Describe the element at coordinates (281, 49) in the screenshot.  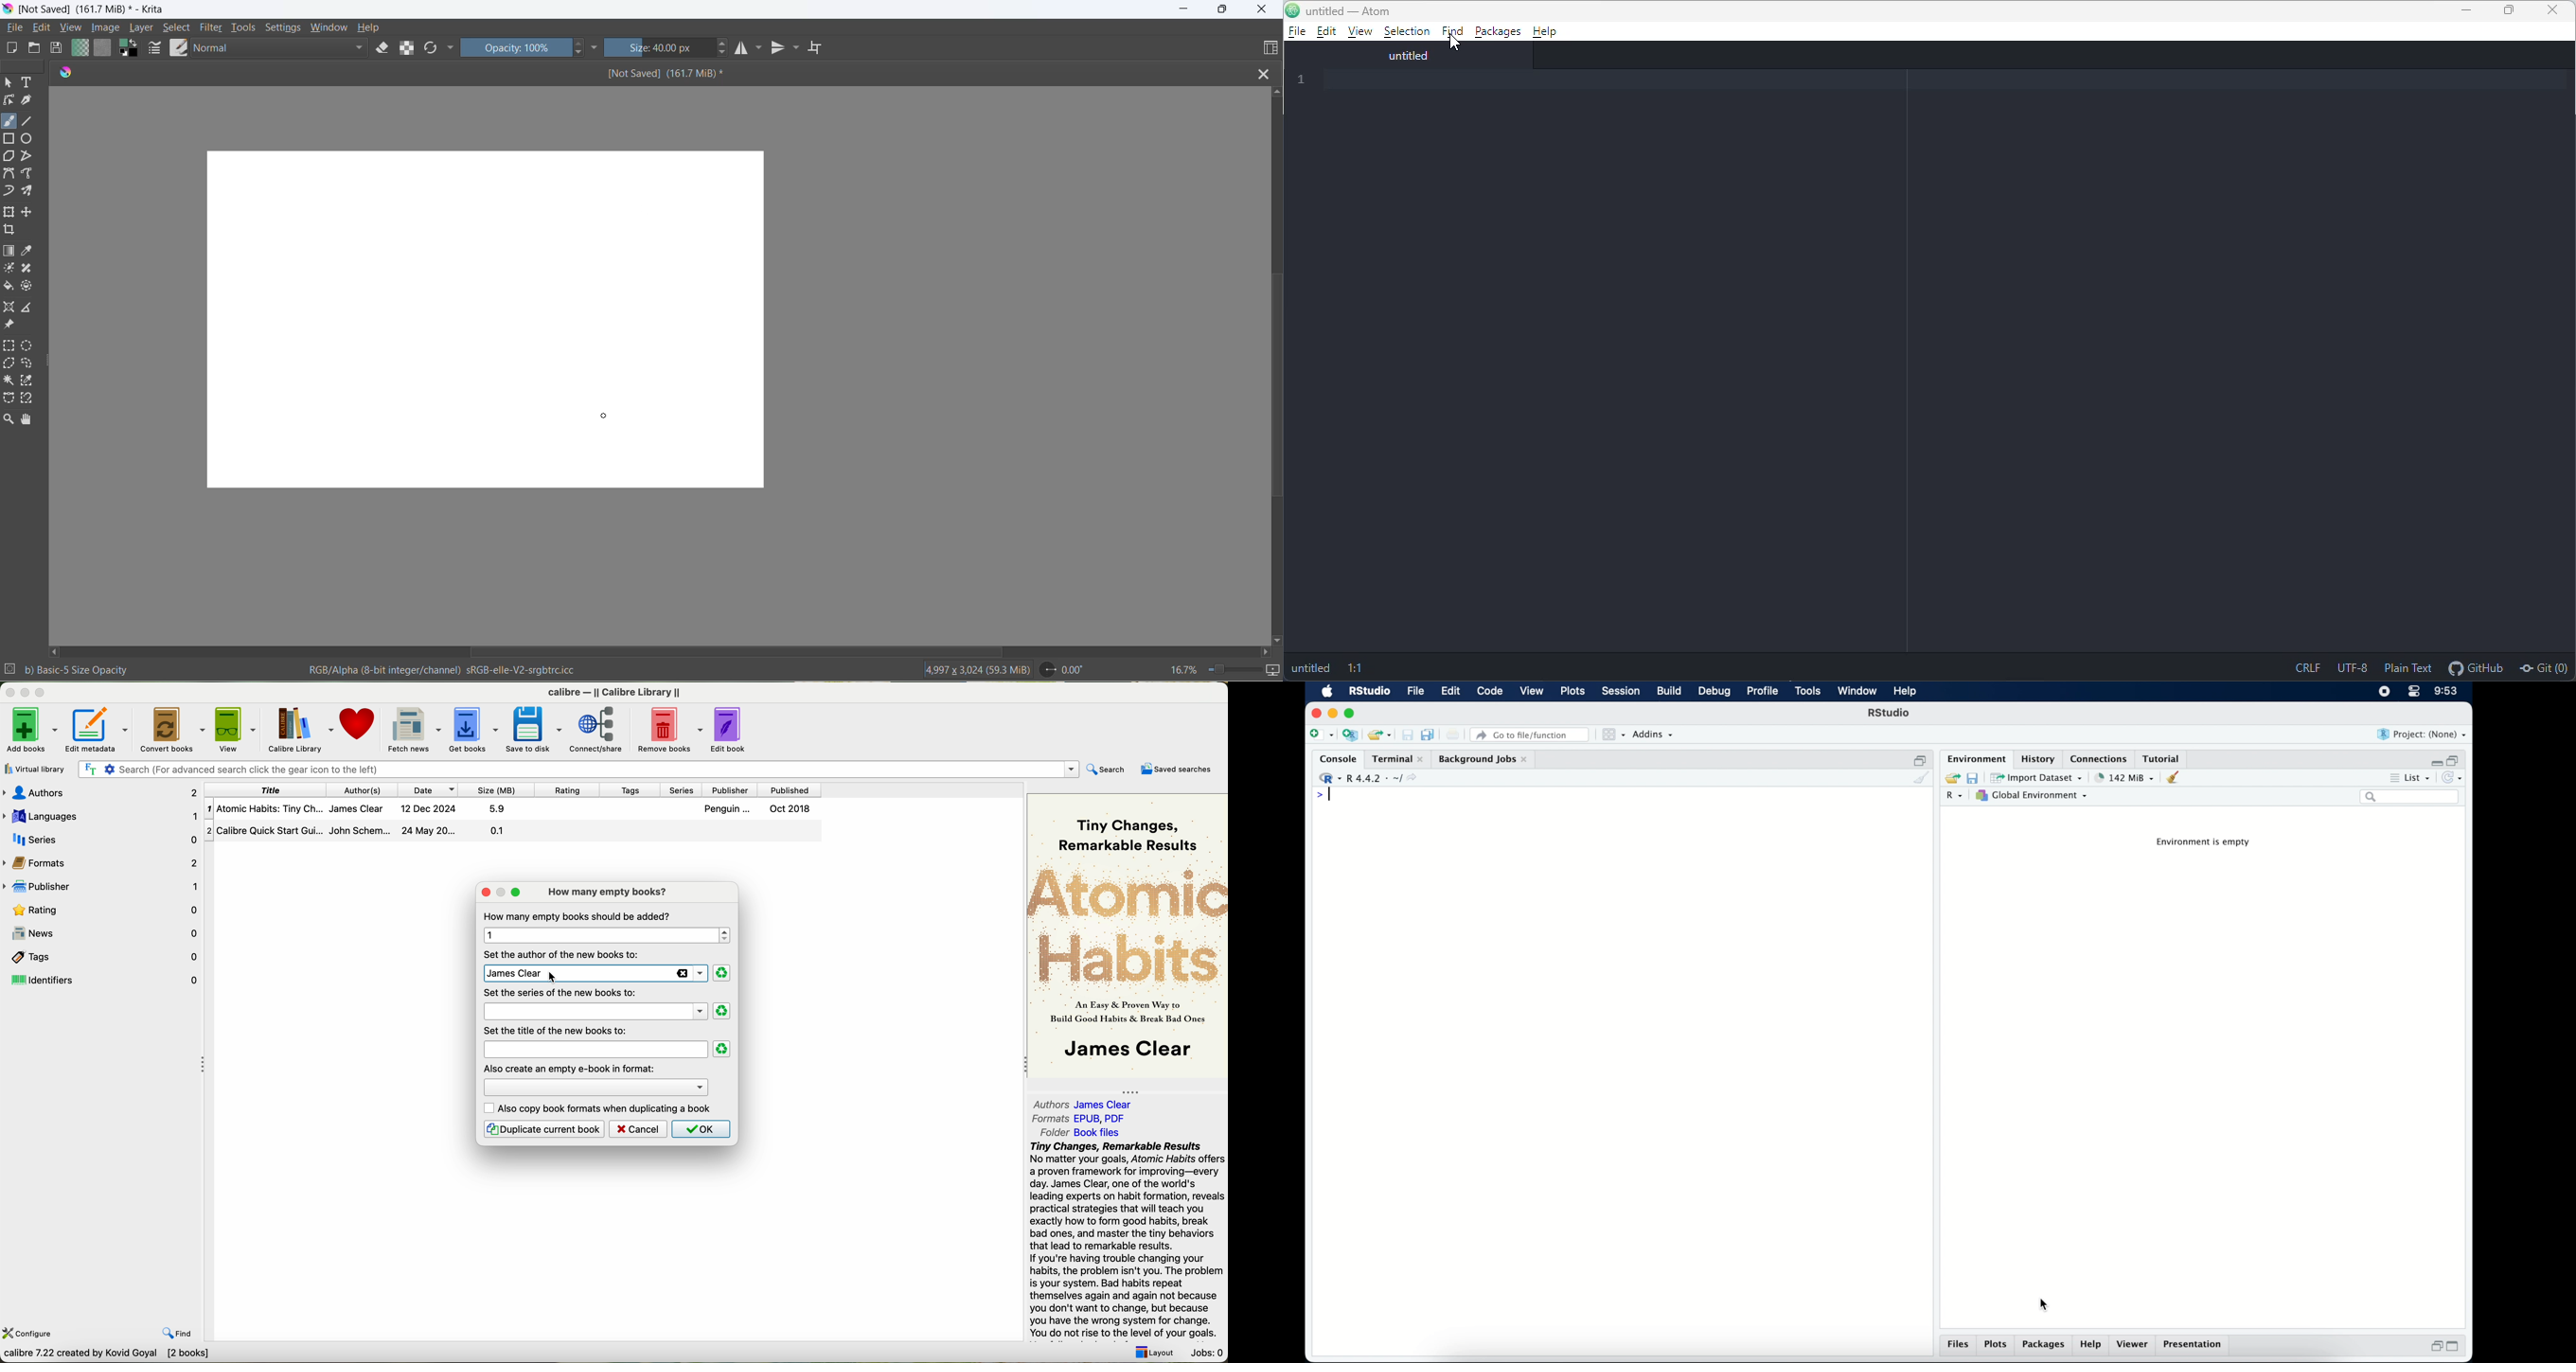
I see `blenders mode` at that location.